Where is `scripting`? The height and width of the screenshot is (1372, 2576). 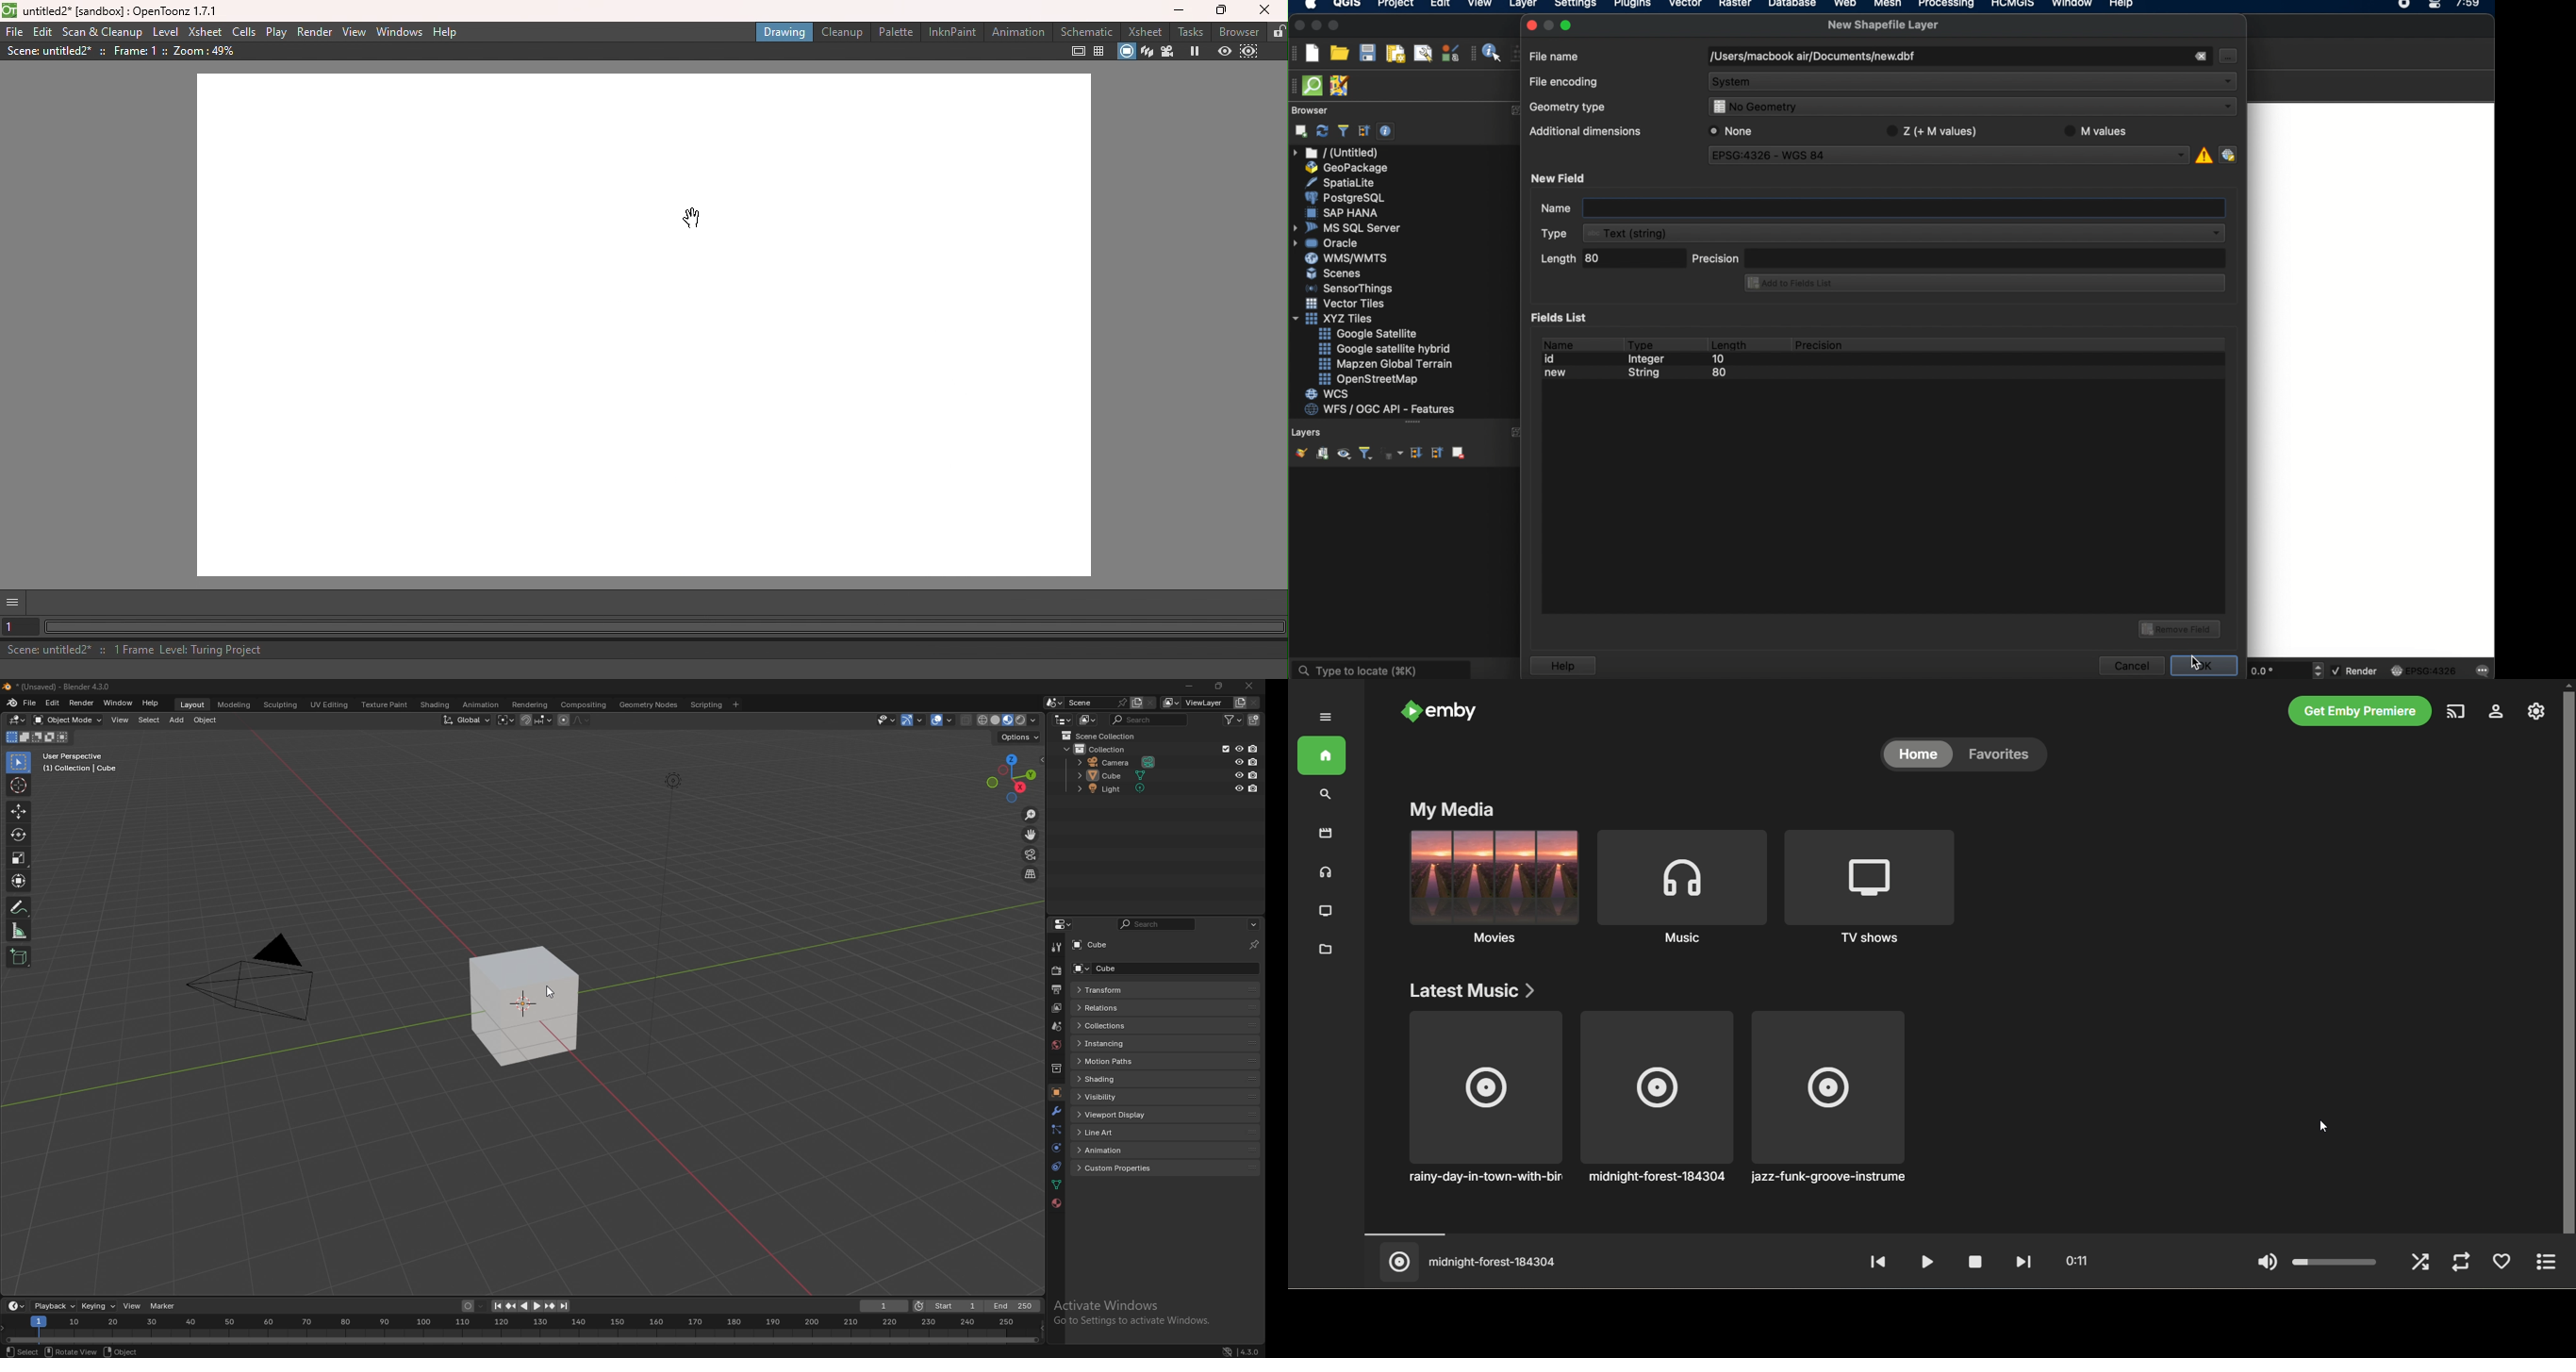
scripting is located at coordinates (706, 705).